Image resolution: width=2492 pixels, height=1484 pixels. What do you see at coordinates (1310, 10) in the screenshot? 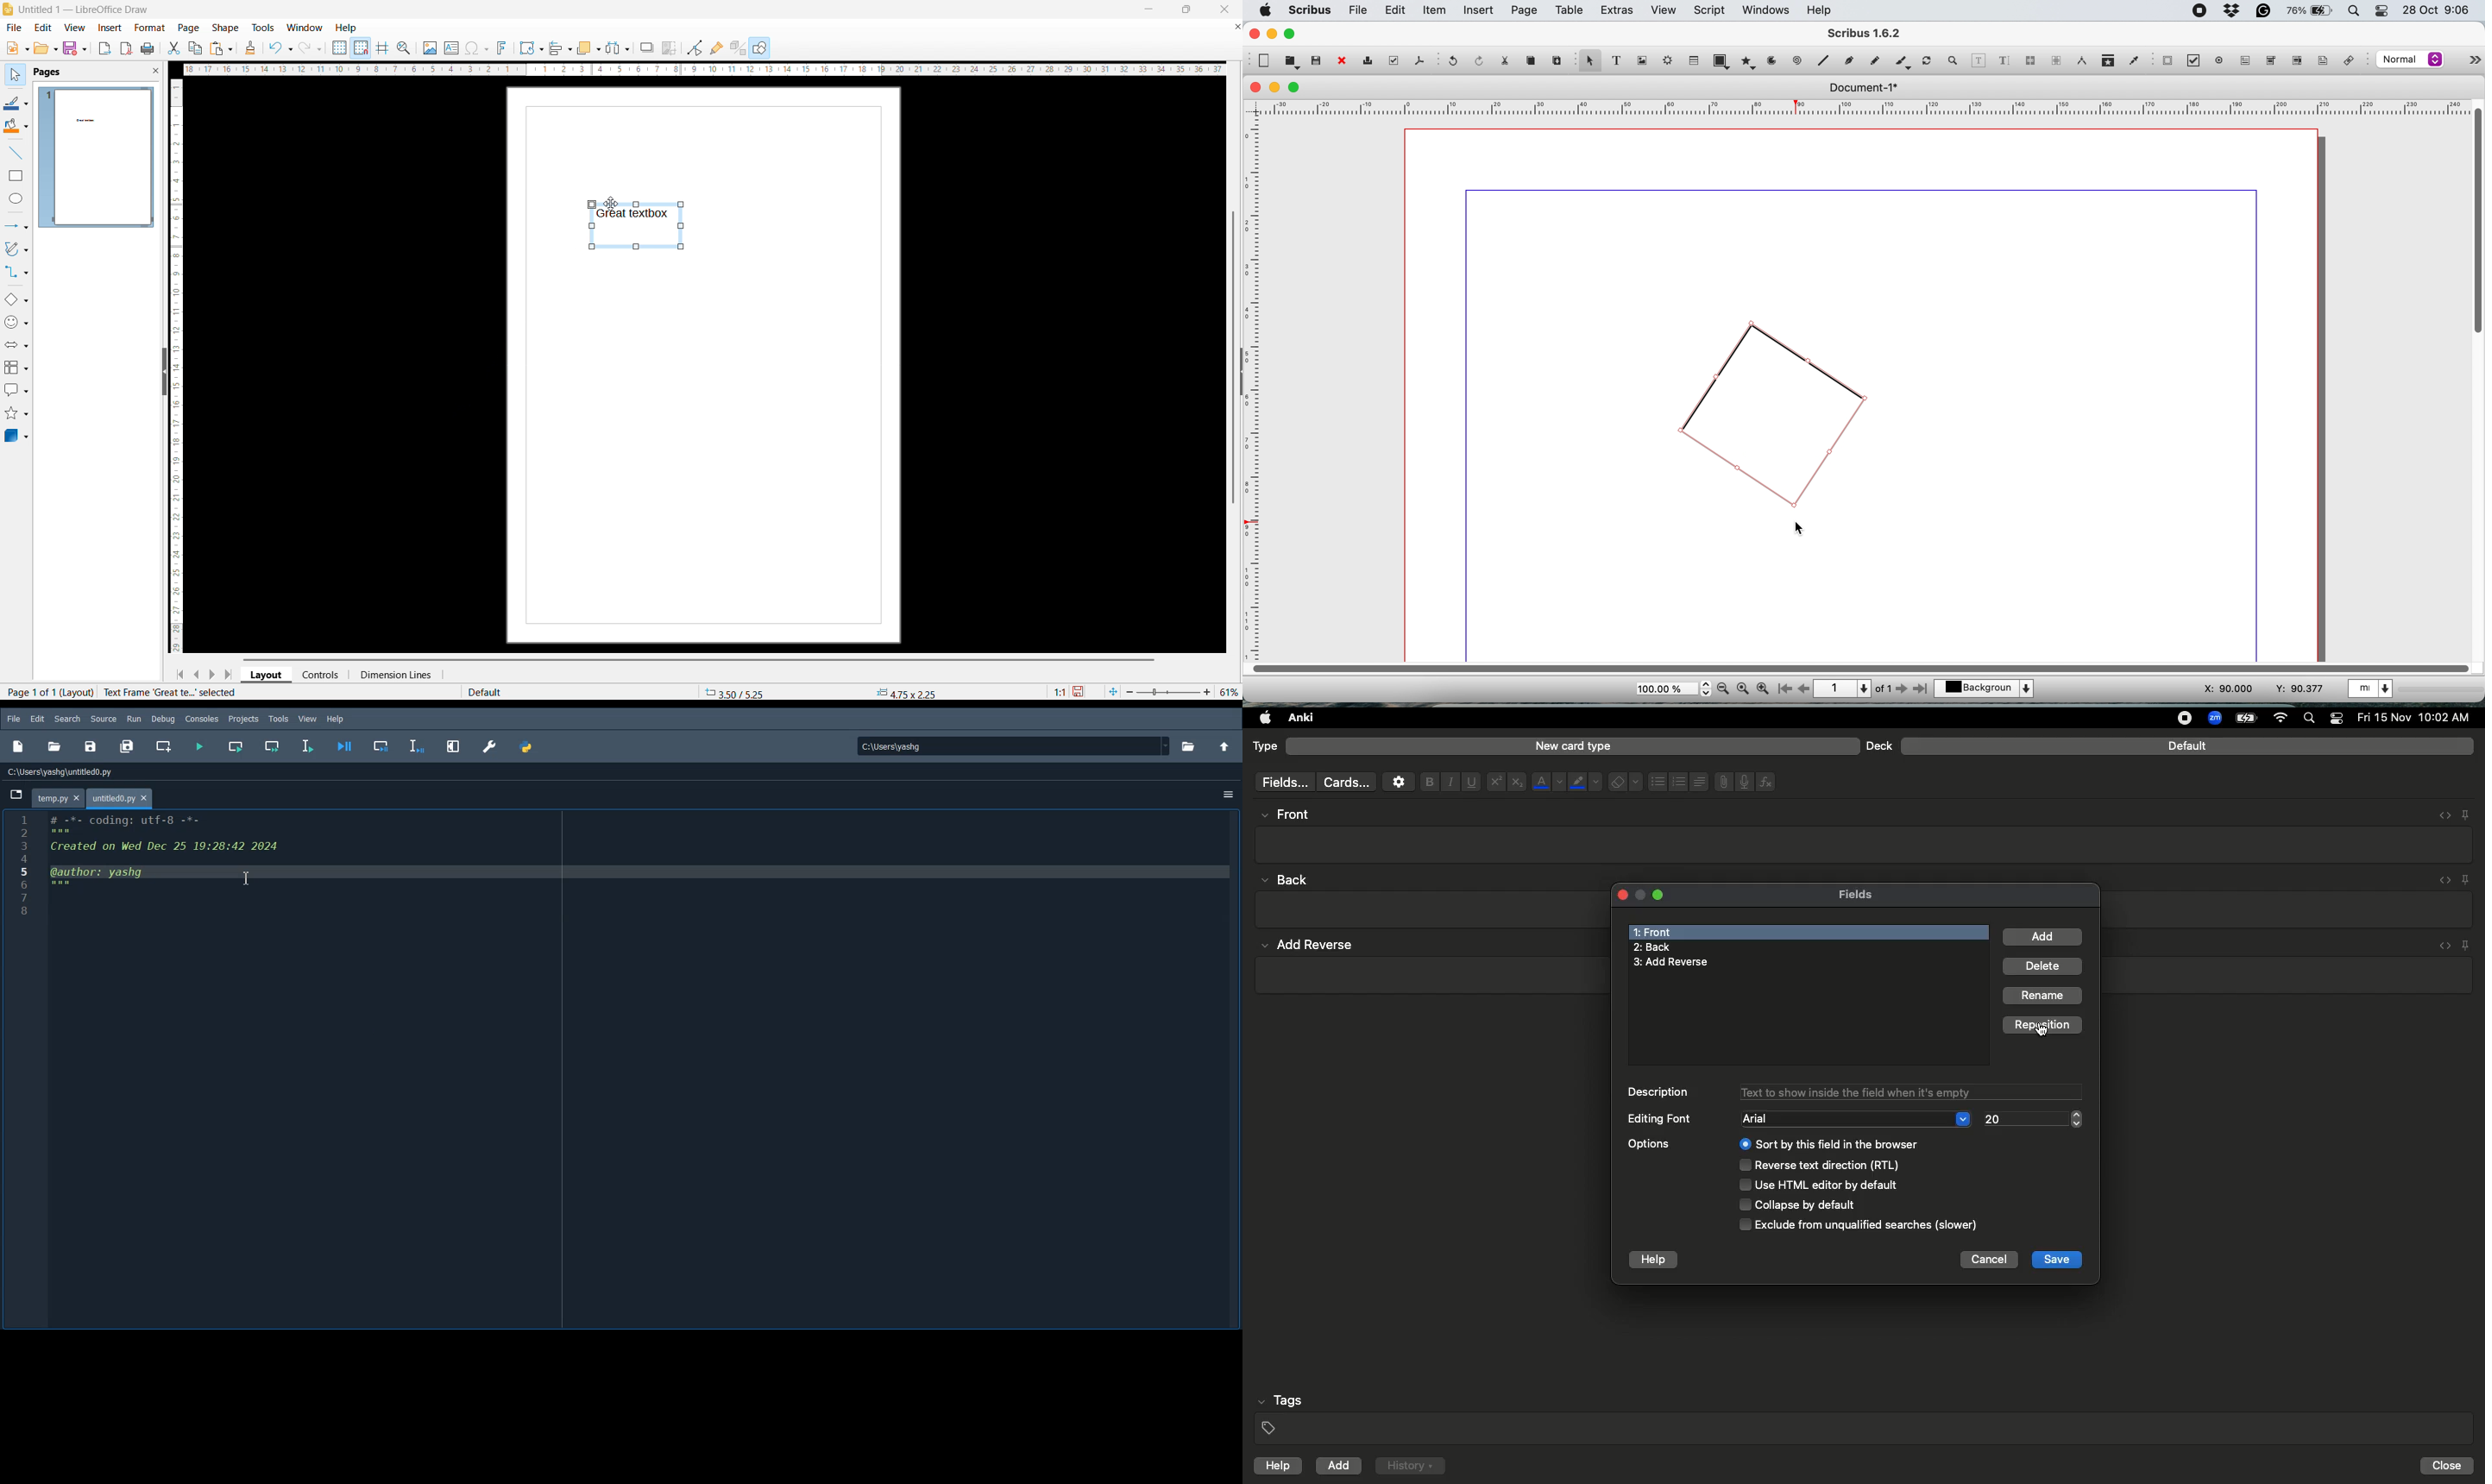
I see `scribus` at bounding box center [1310, 10].